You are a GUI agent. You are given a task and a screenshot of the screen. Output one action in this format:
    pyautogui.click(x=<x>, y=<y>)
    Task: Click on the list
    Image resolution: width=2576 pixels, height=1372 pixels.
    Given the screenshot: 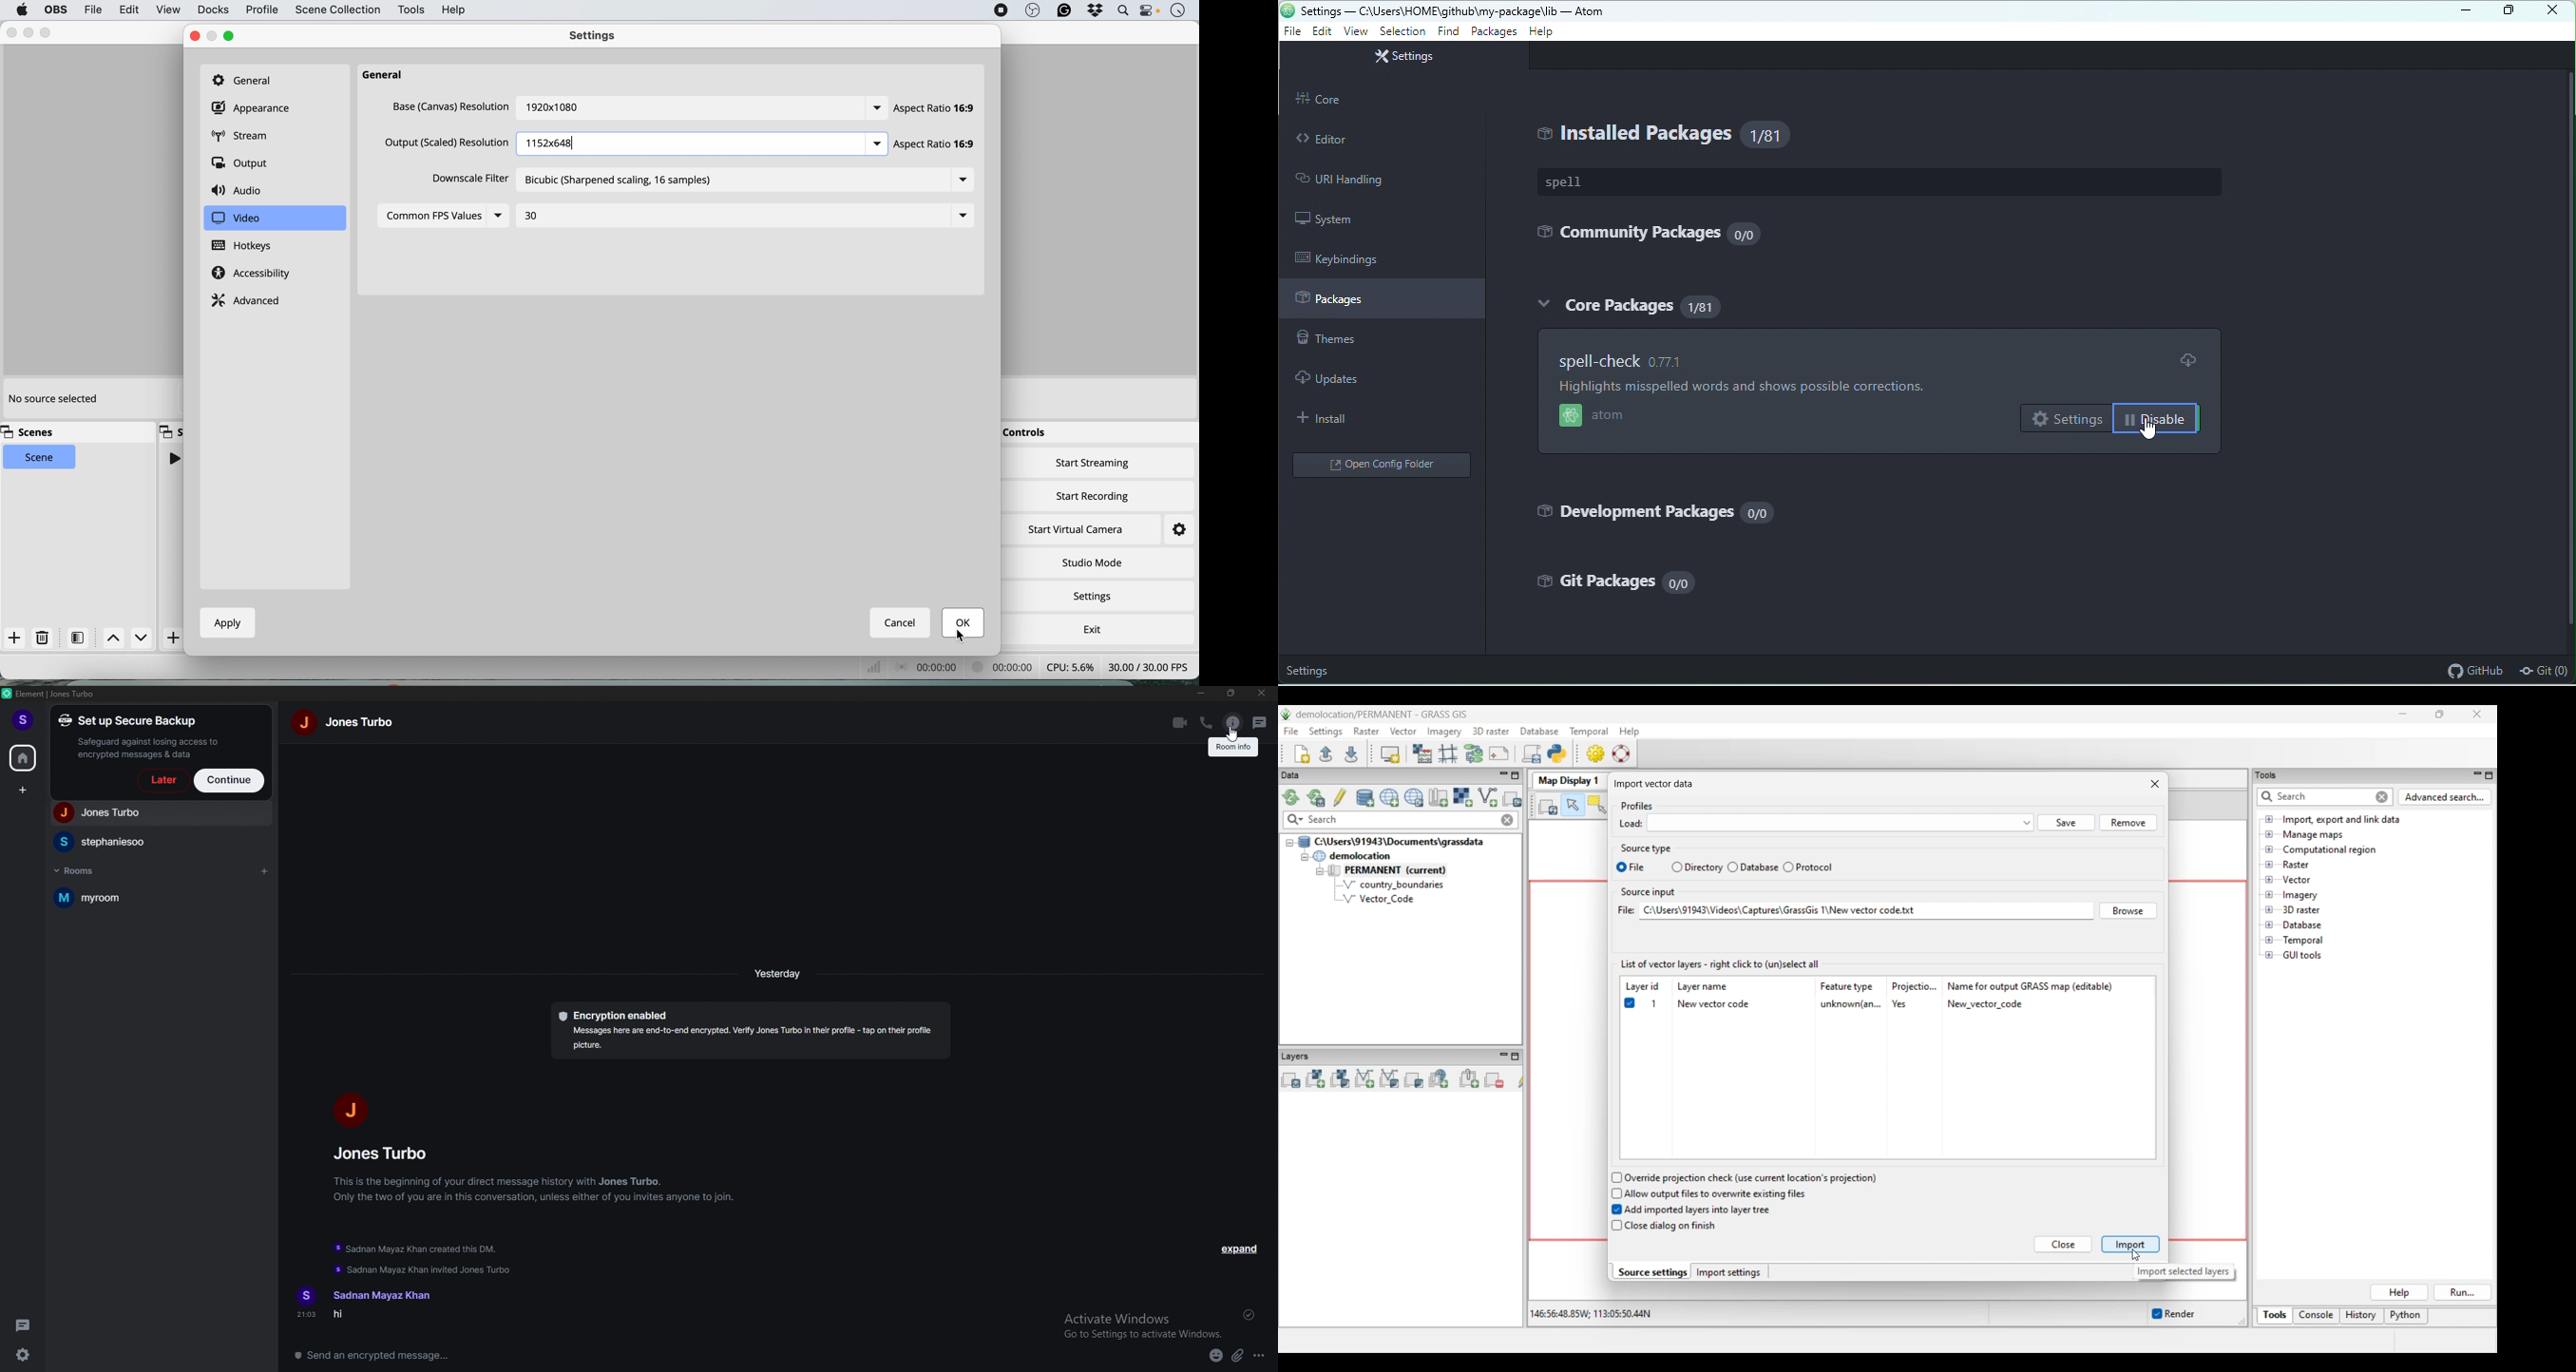 What is the action you would take?
    pyautogui.click(x=876, y=107)
    